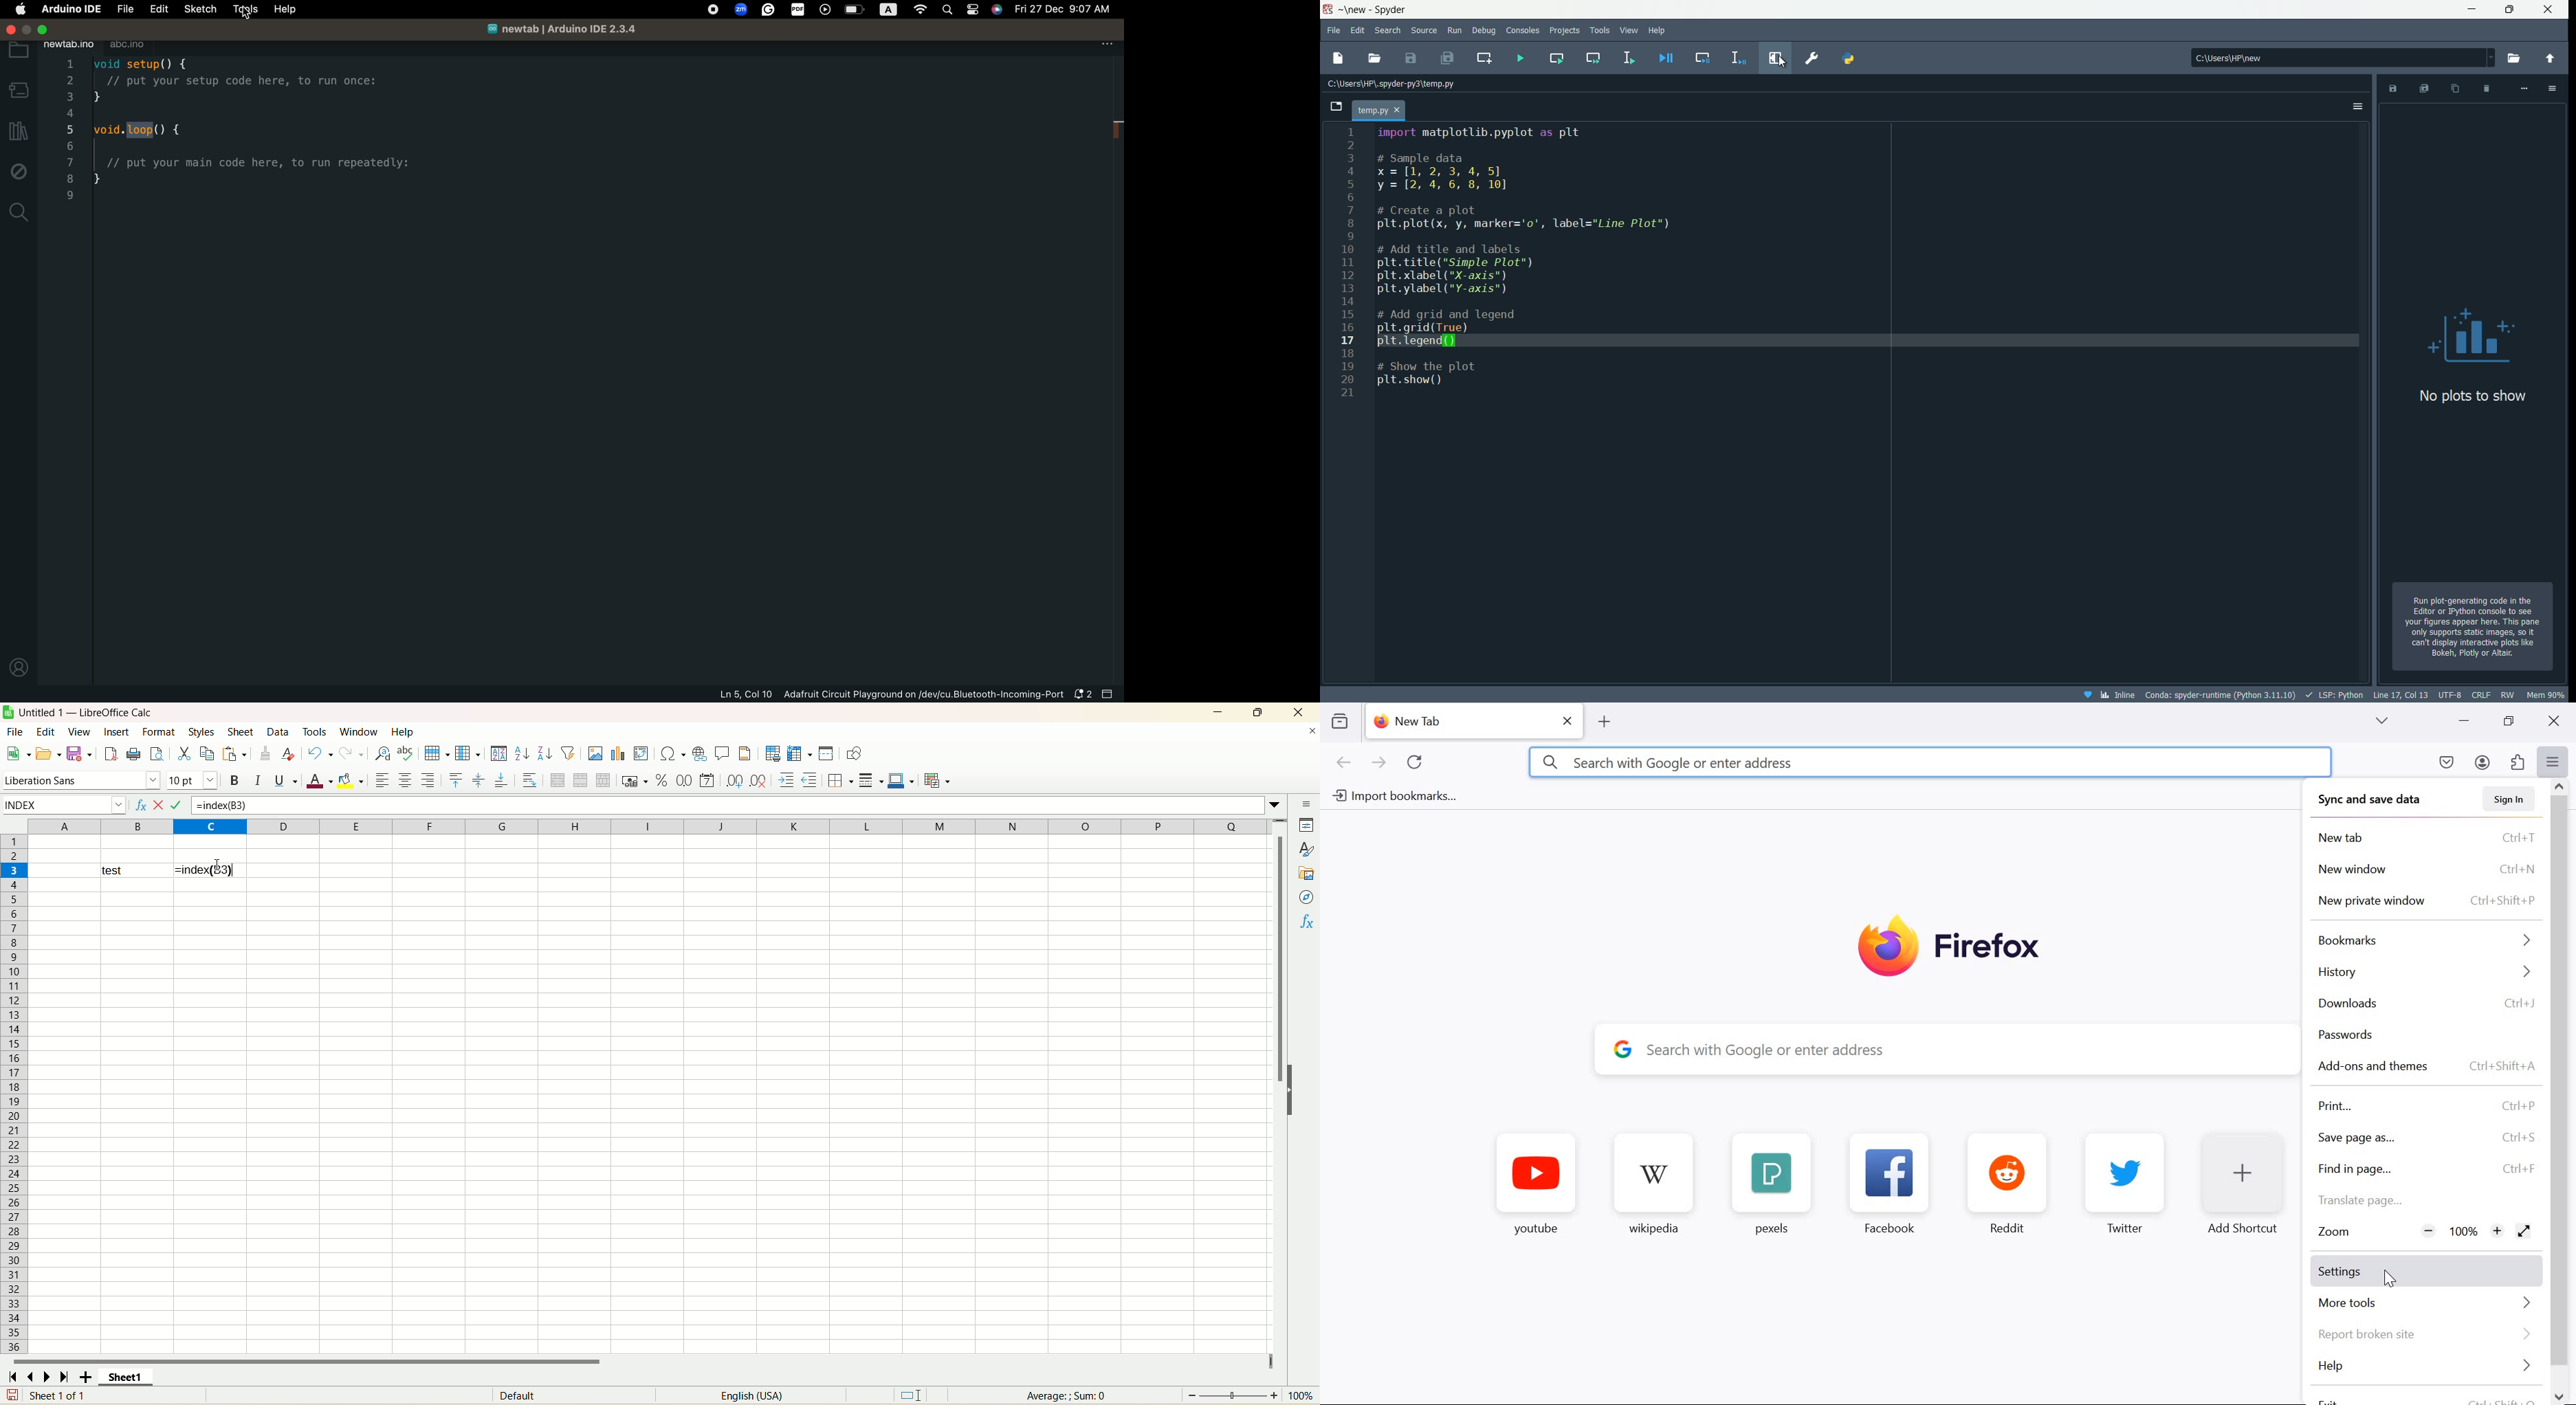  Describe the element at coordinates (2344, 59) in the screenshot. I see `directory` at that location.